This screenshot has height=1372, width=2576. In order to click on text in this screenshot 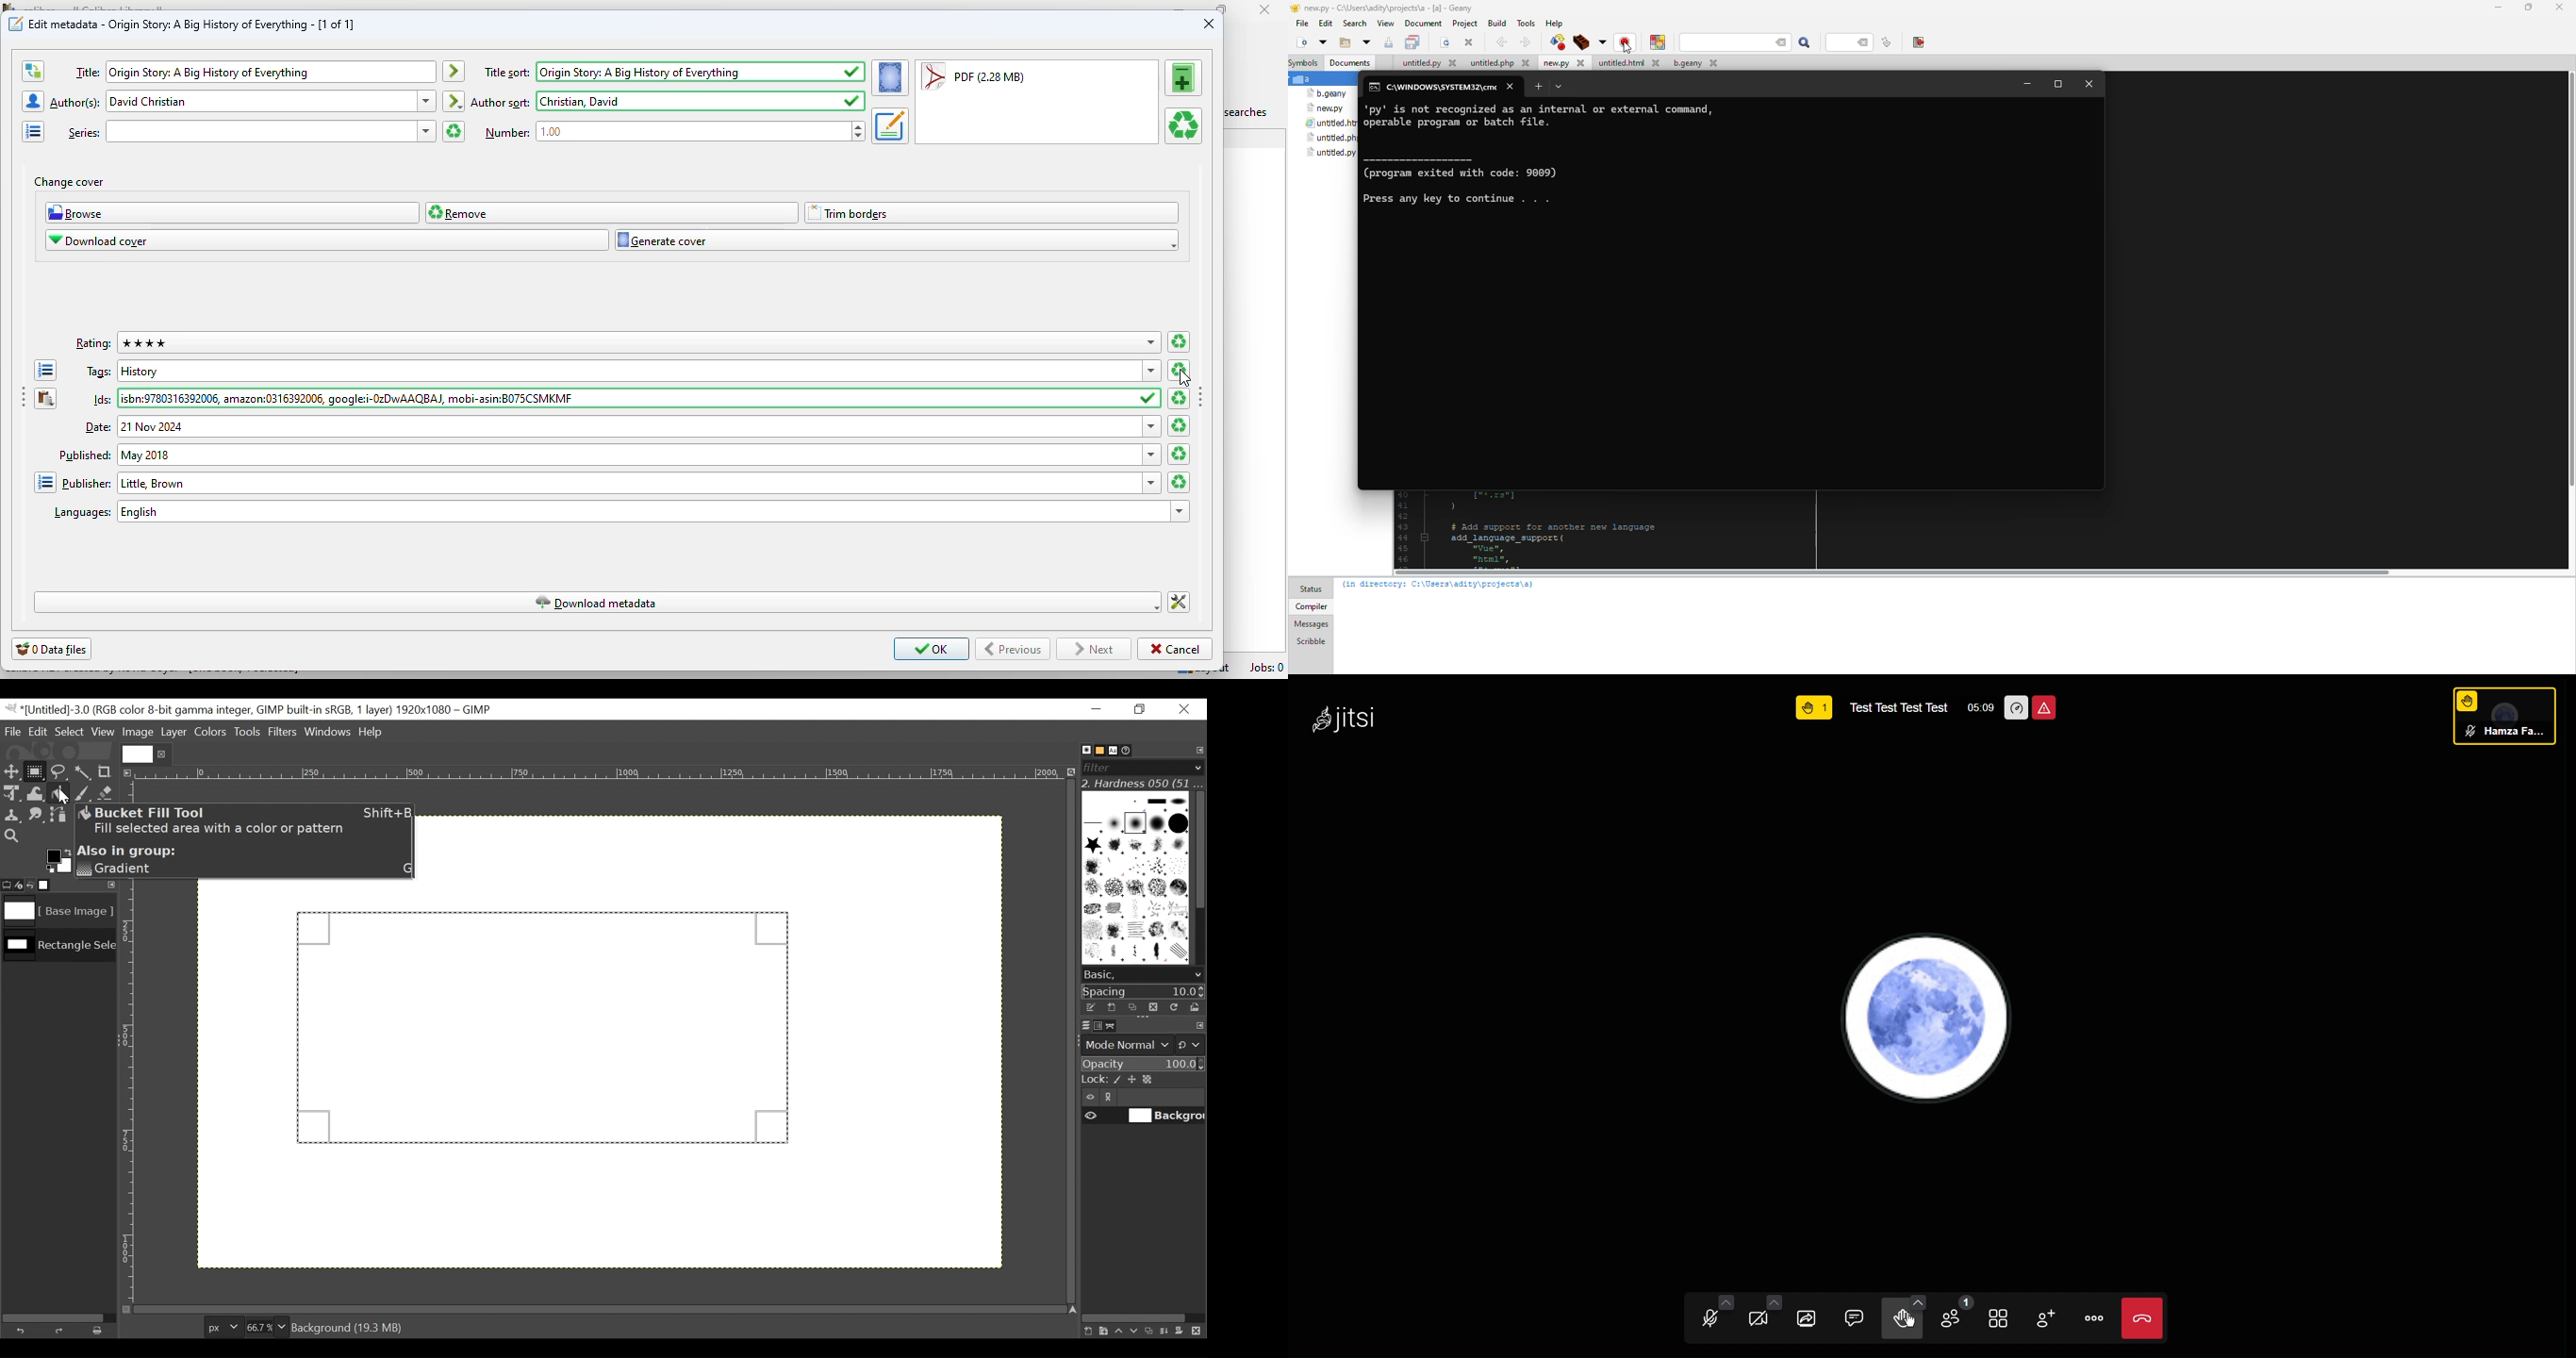, I will do `click(502, 103)`.